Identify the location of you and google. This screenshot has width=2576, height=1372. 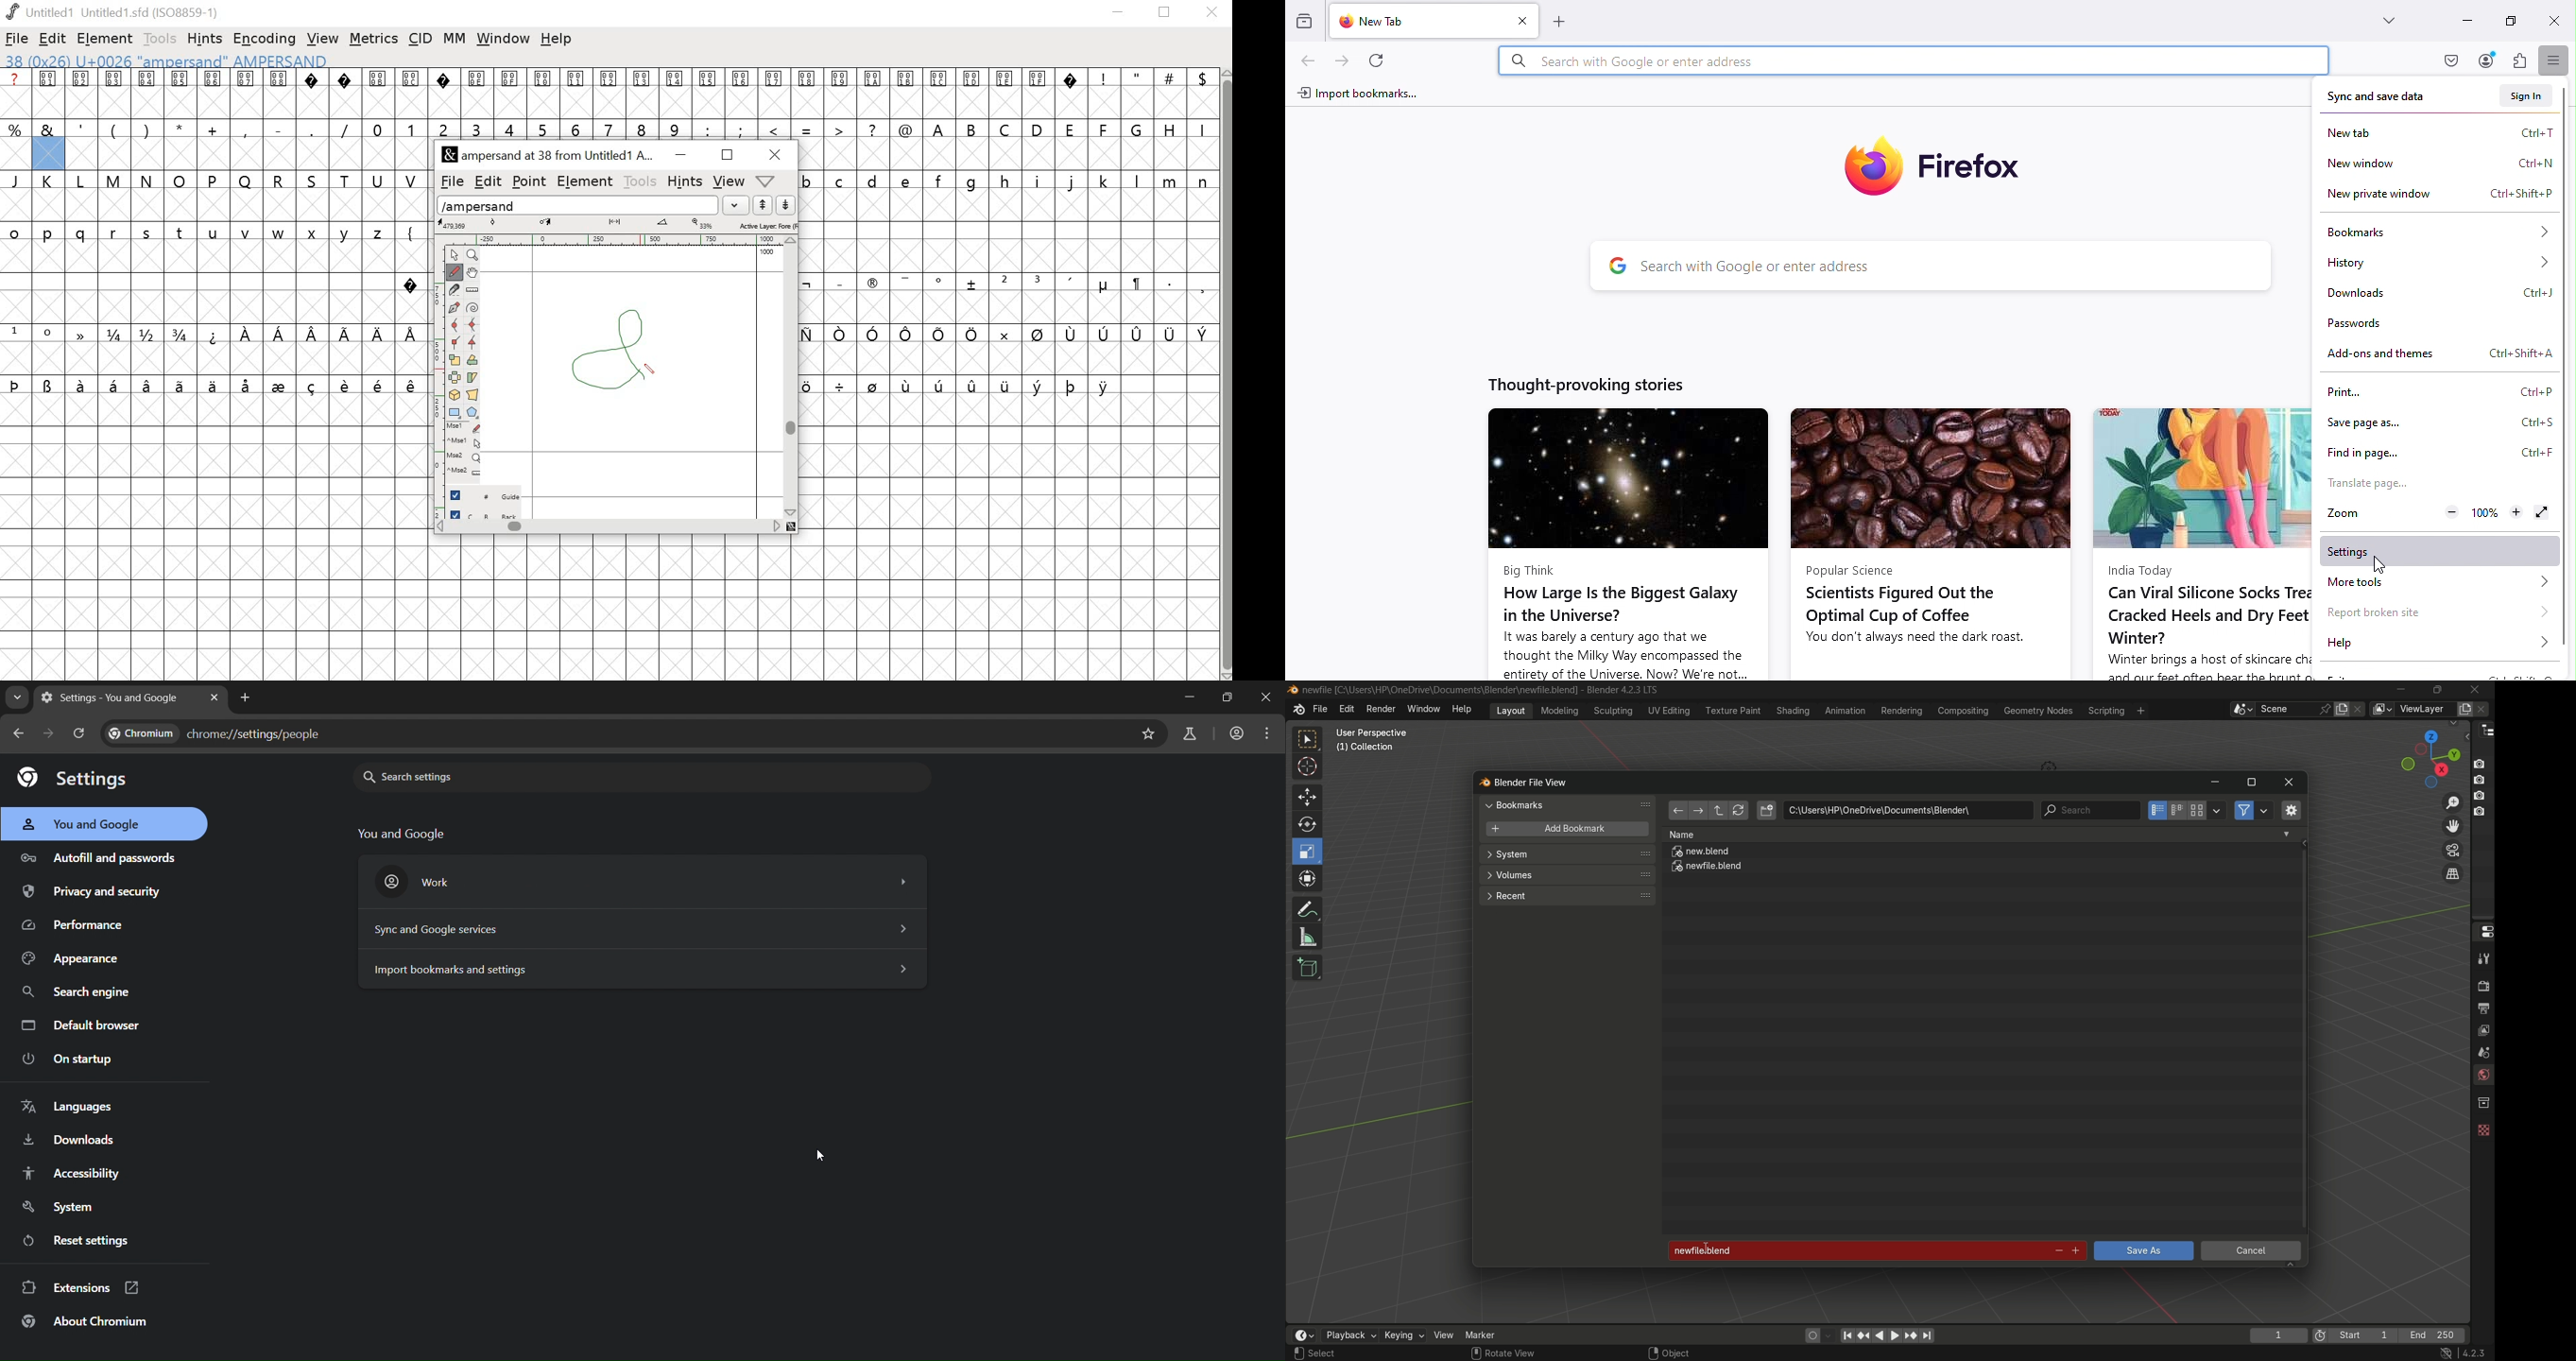
(403, 833).